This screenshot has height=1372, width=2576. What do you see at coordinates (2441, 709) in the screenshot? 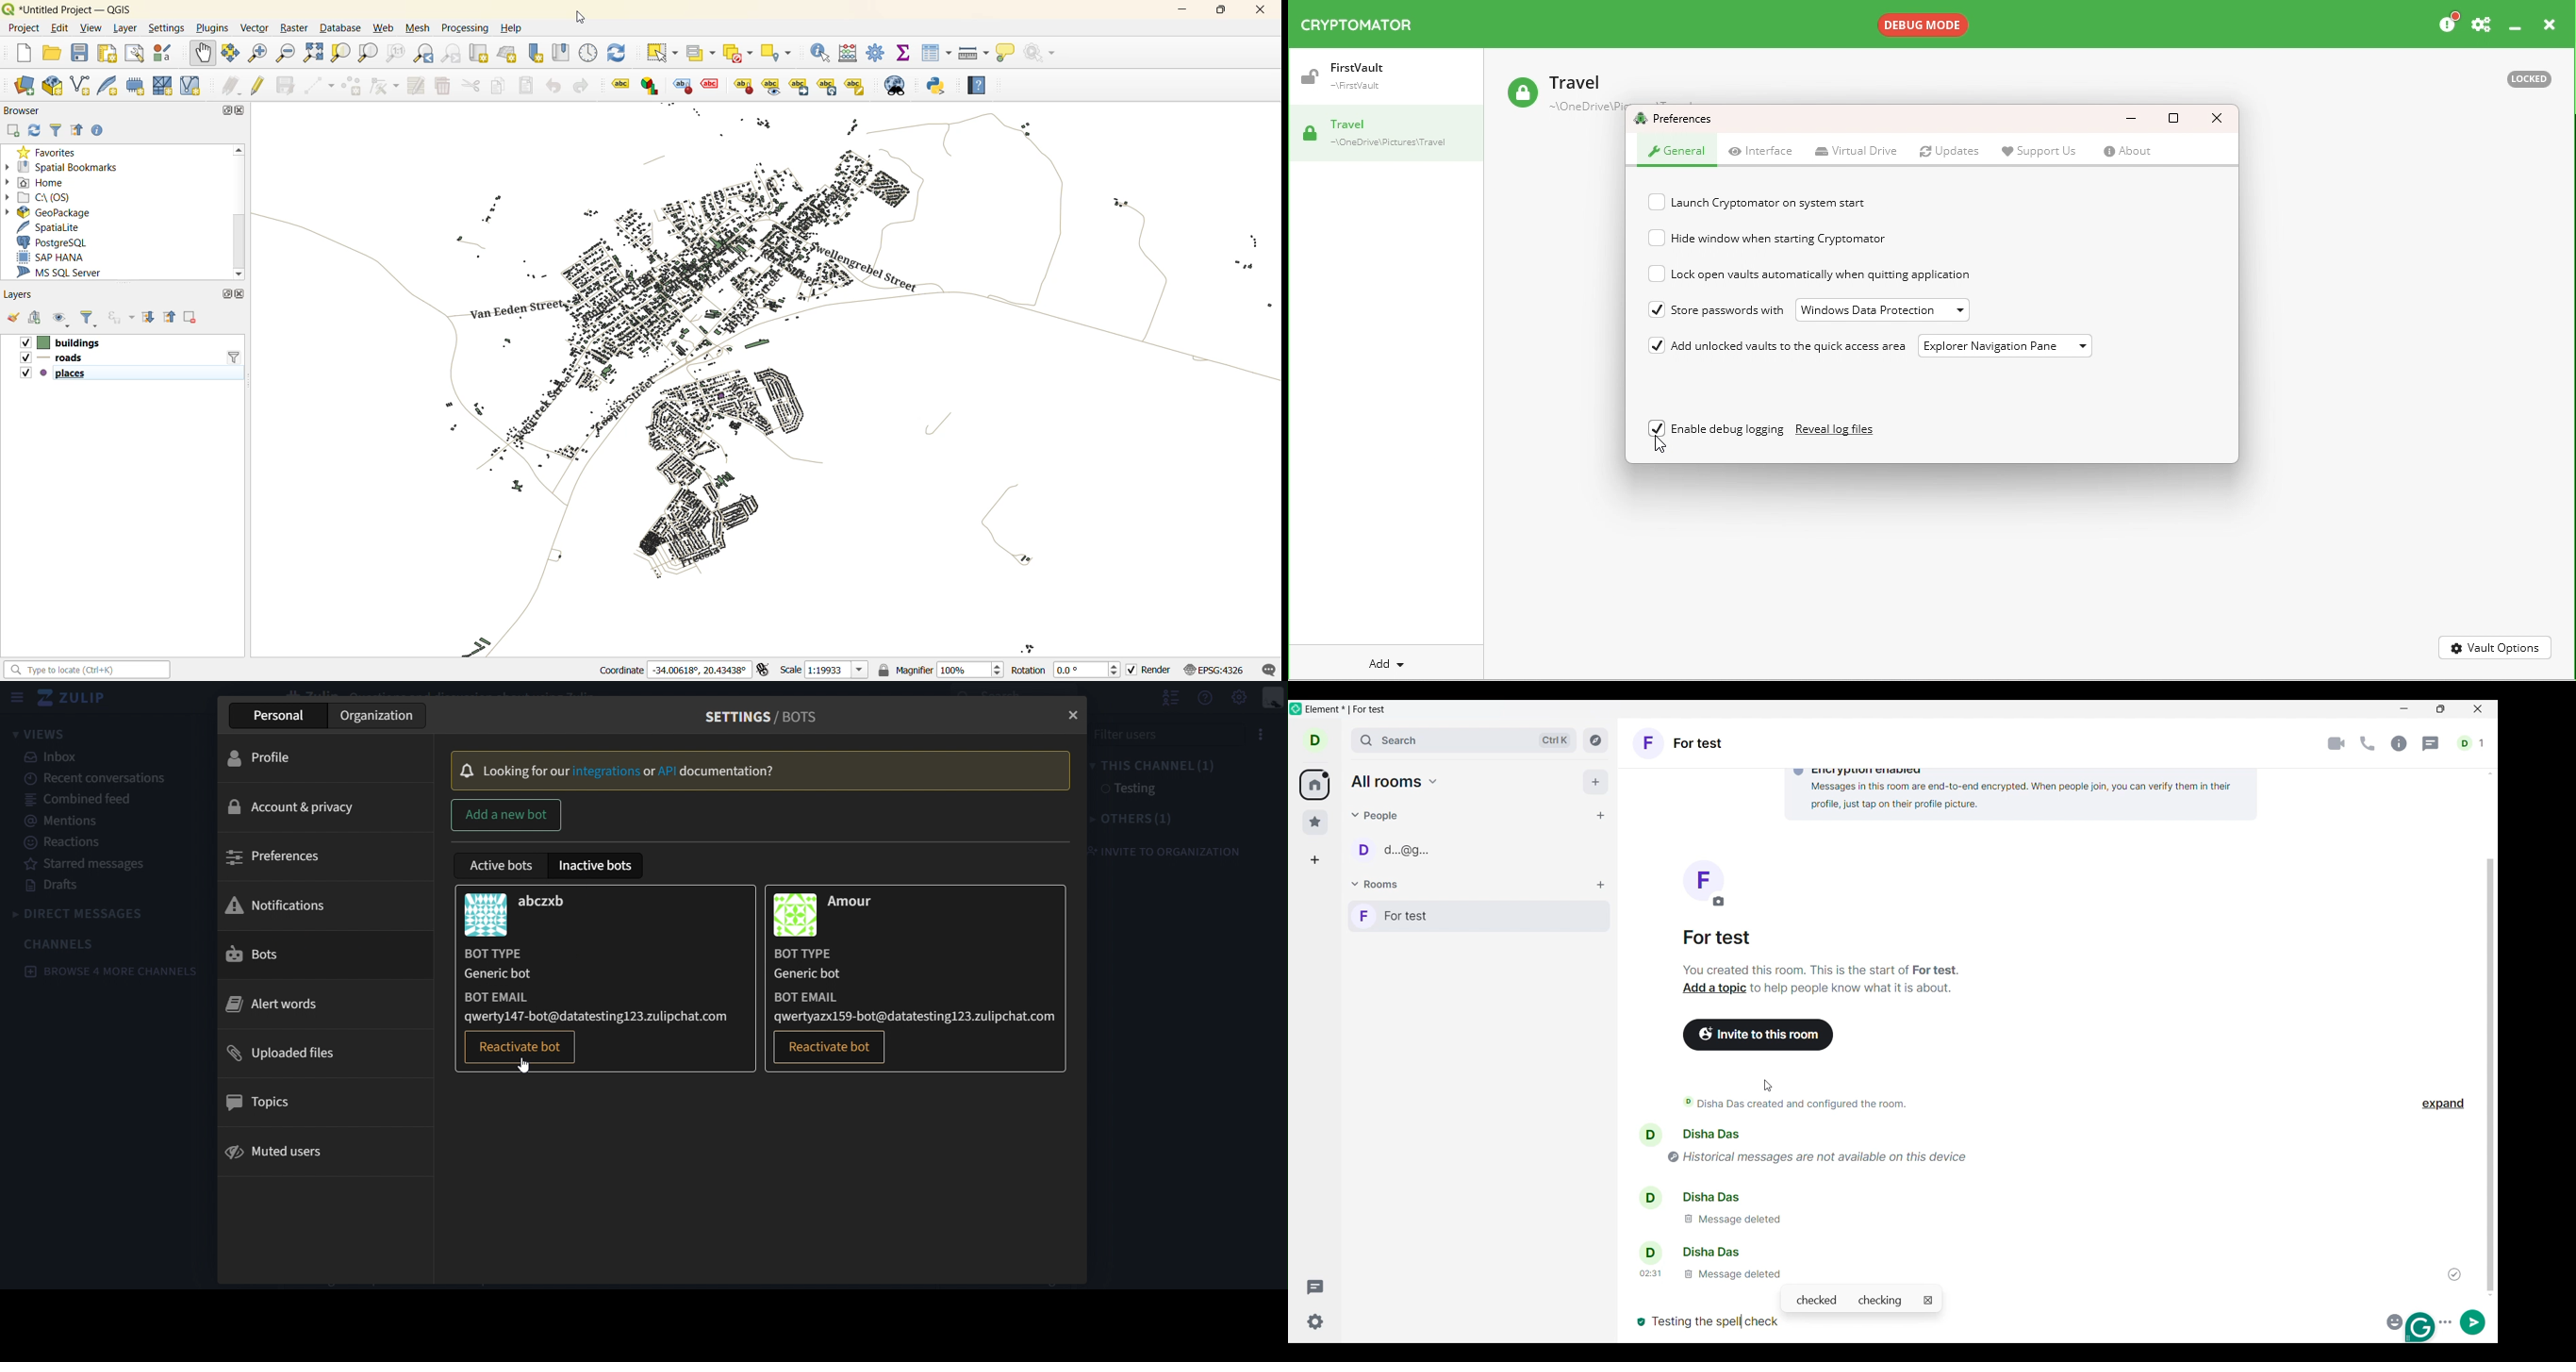
I see `Show in smaller tab` at bounding box center [2441, 709].